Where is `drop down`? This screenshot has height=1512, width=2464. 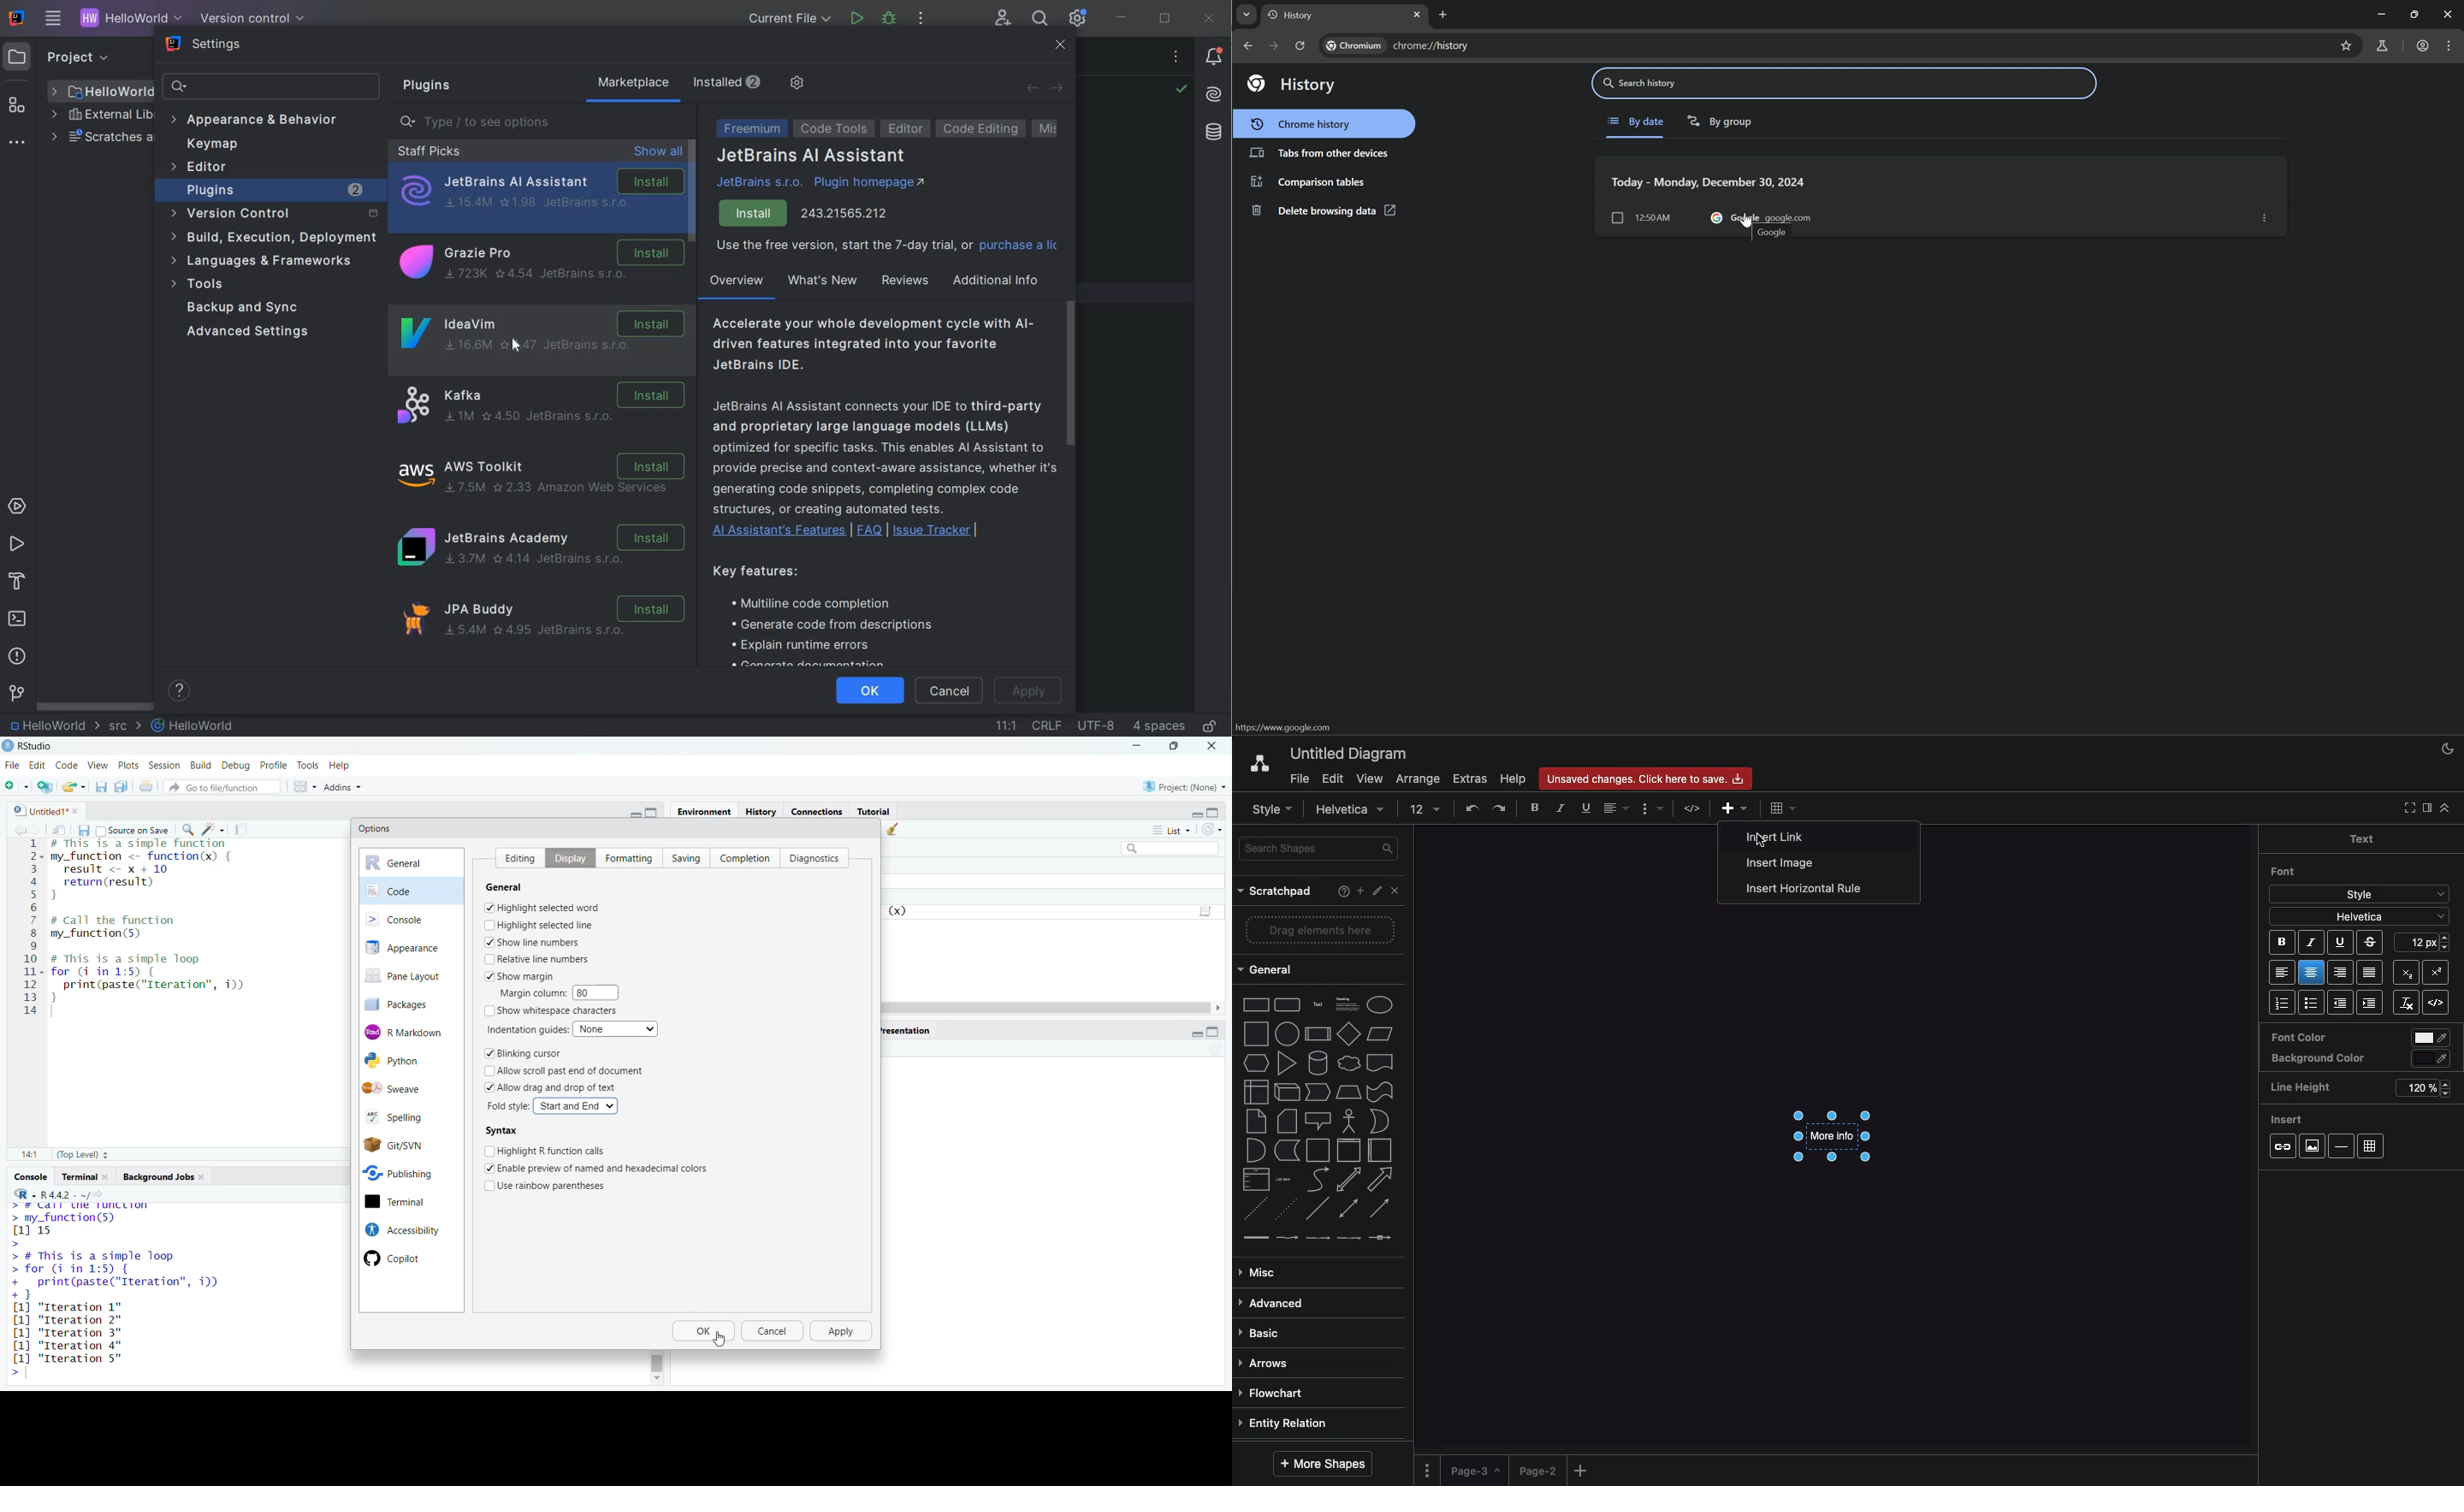 drop down is located at coordinates (1248, 13).